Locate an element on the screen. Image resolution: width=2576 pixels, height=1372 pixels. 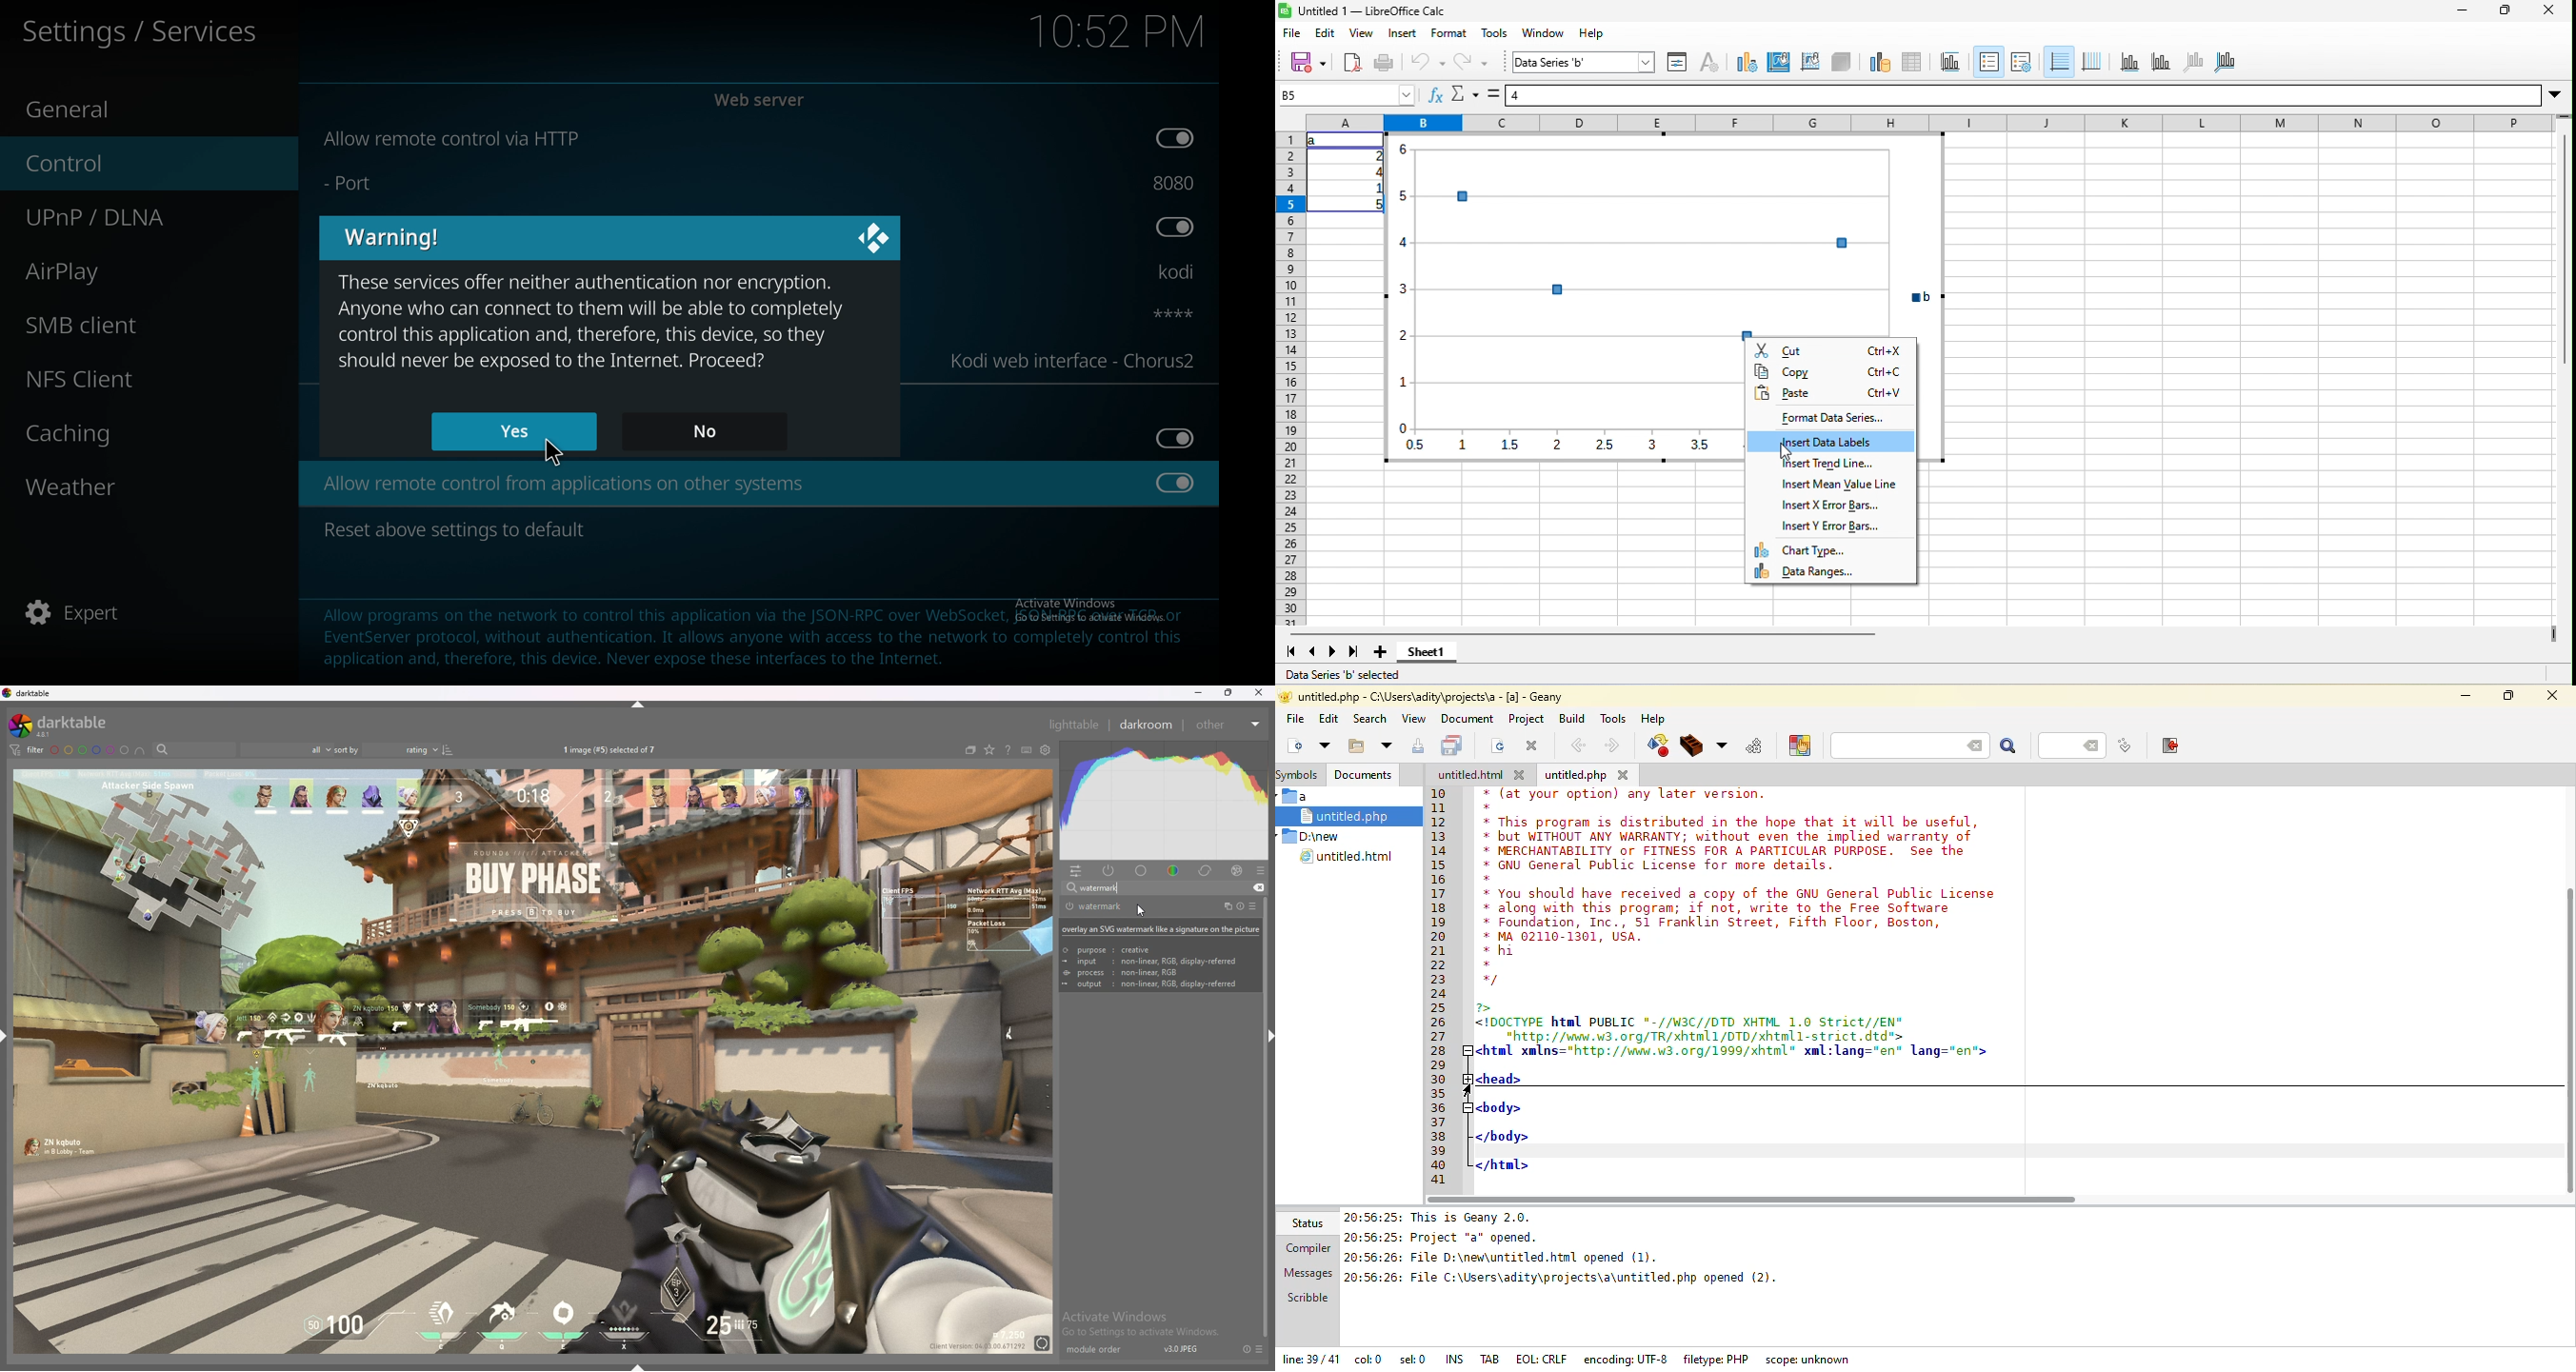
data range is located at coordinates (1881, 64).